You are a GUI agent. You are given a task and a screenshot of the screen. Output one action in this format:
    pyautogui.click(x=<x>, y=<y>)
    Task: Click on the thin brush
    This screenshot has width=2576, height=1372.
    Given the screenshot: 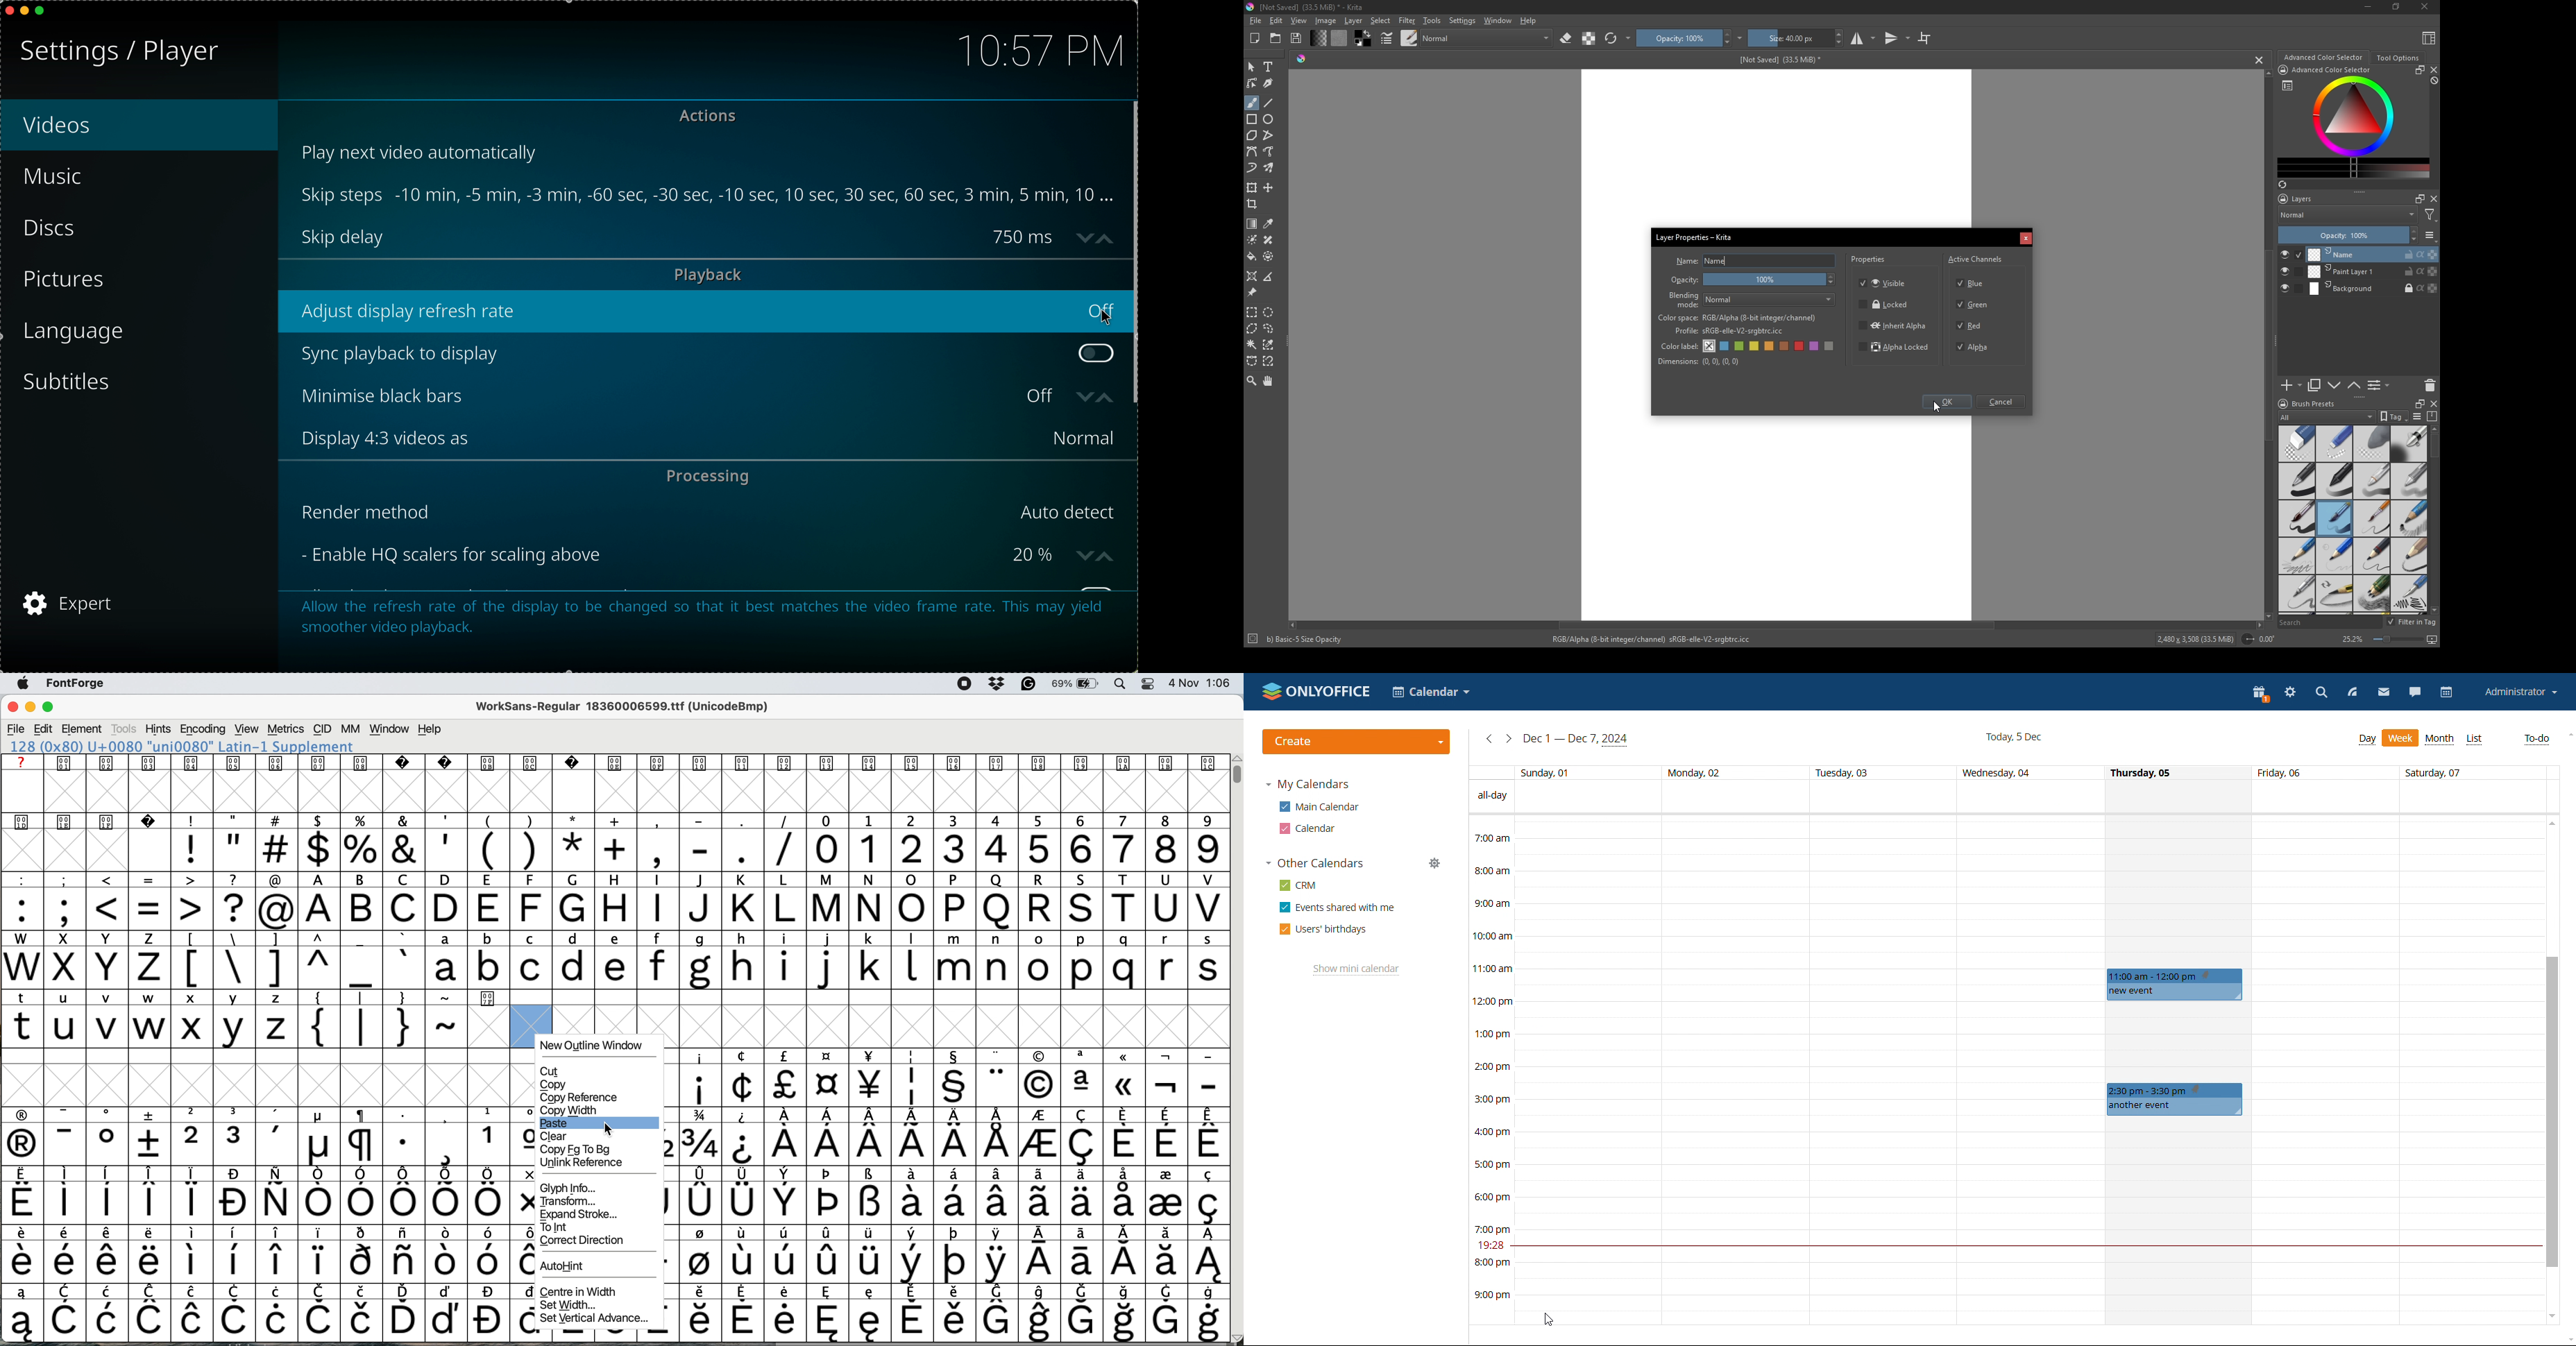 What is the action you would take?
    pyautogui.click(x=2372, y=519)
    